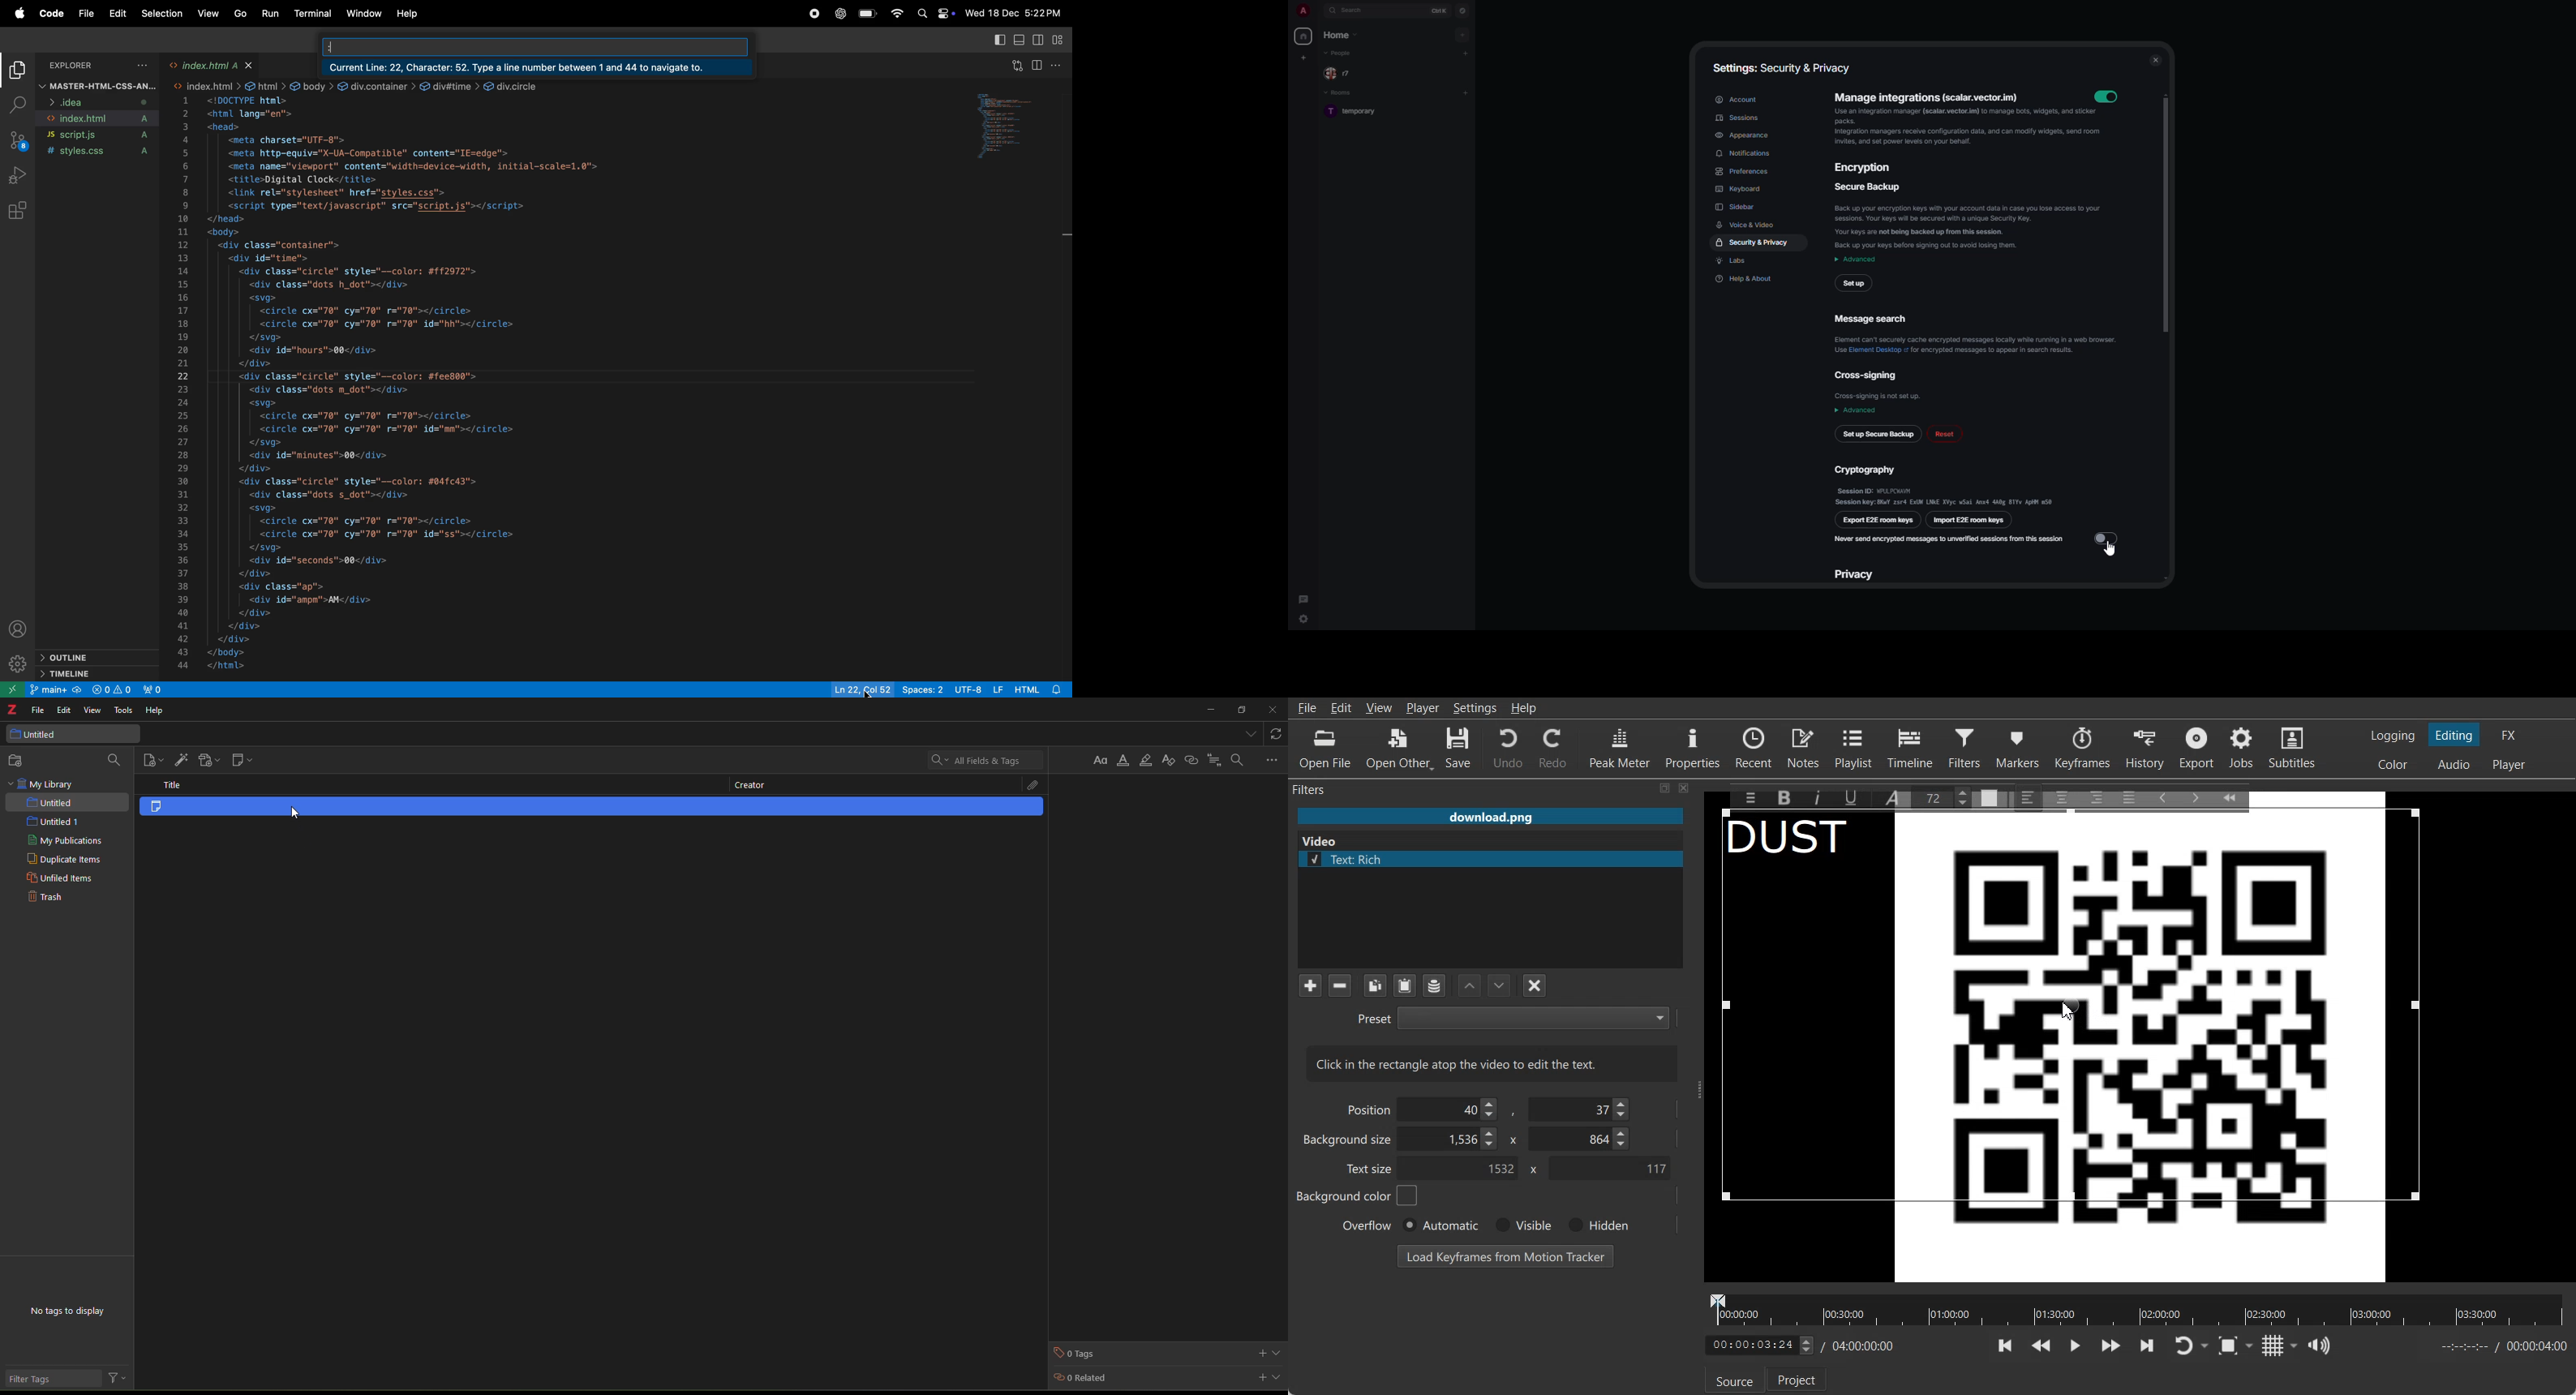 This screenshot has width=2576, height=1400. I want to click on never send encrypted messages, so click(1948, 538).